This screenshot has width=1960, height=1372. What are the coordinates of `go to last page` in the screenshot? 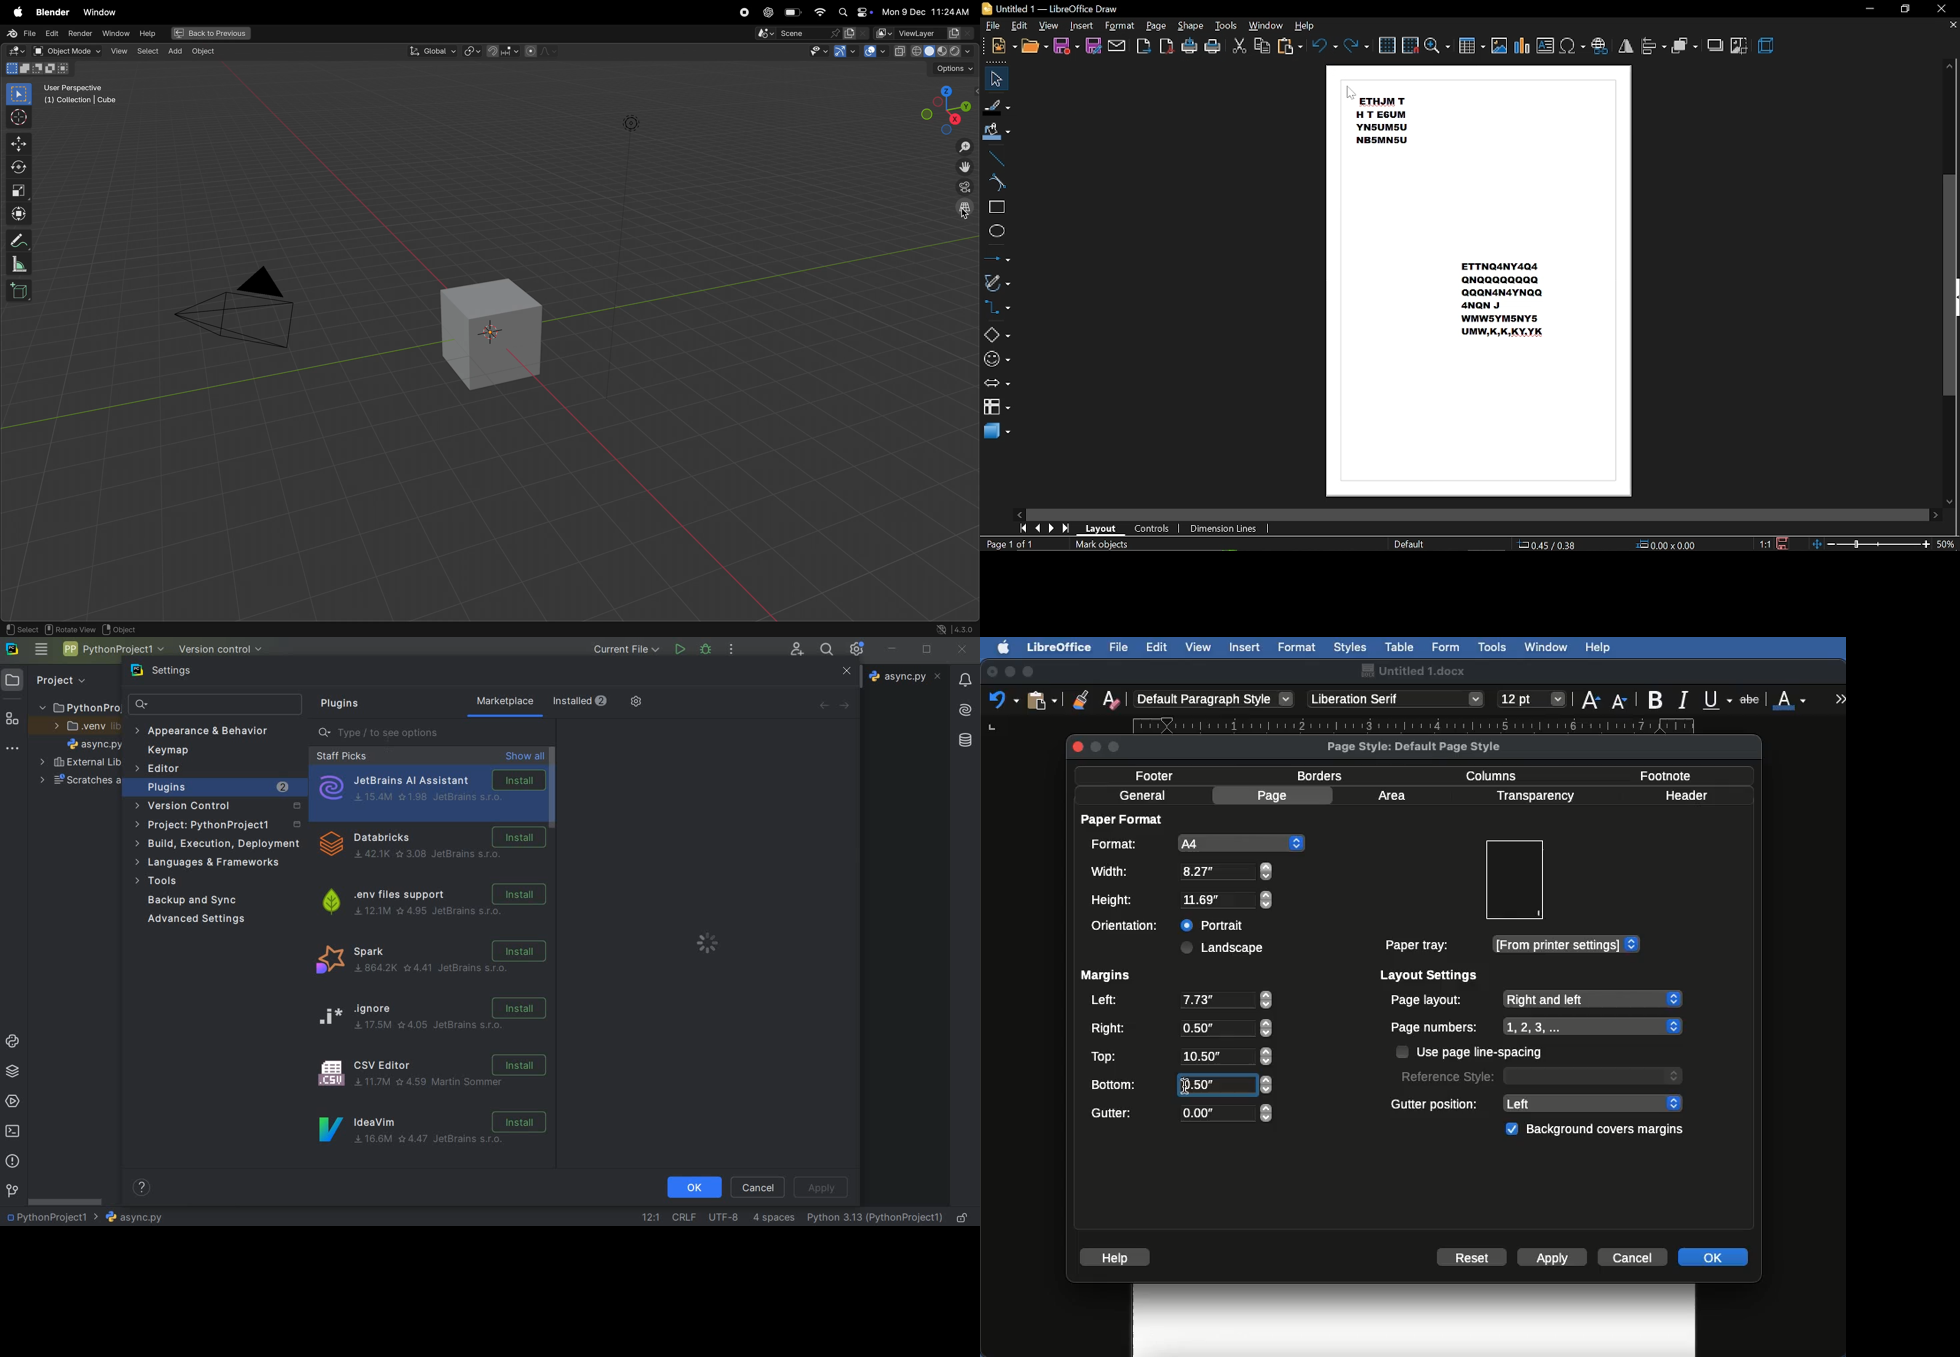 It's located at (1068, 528).